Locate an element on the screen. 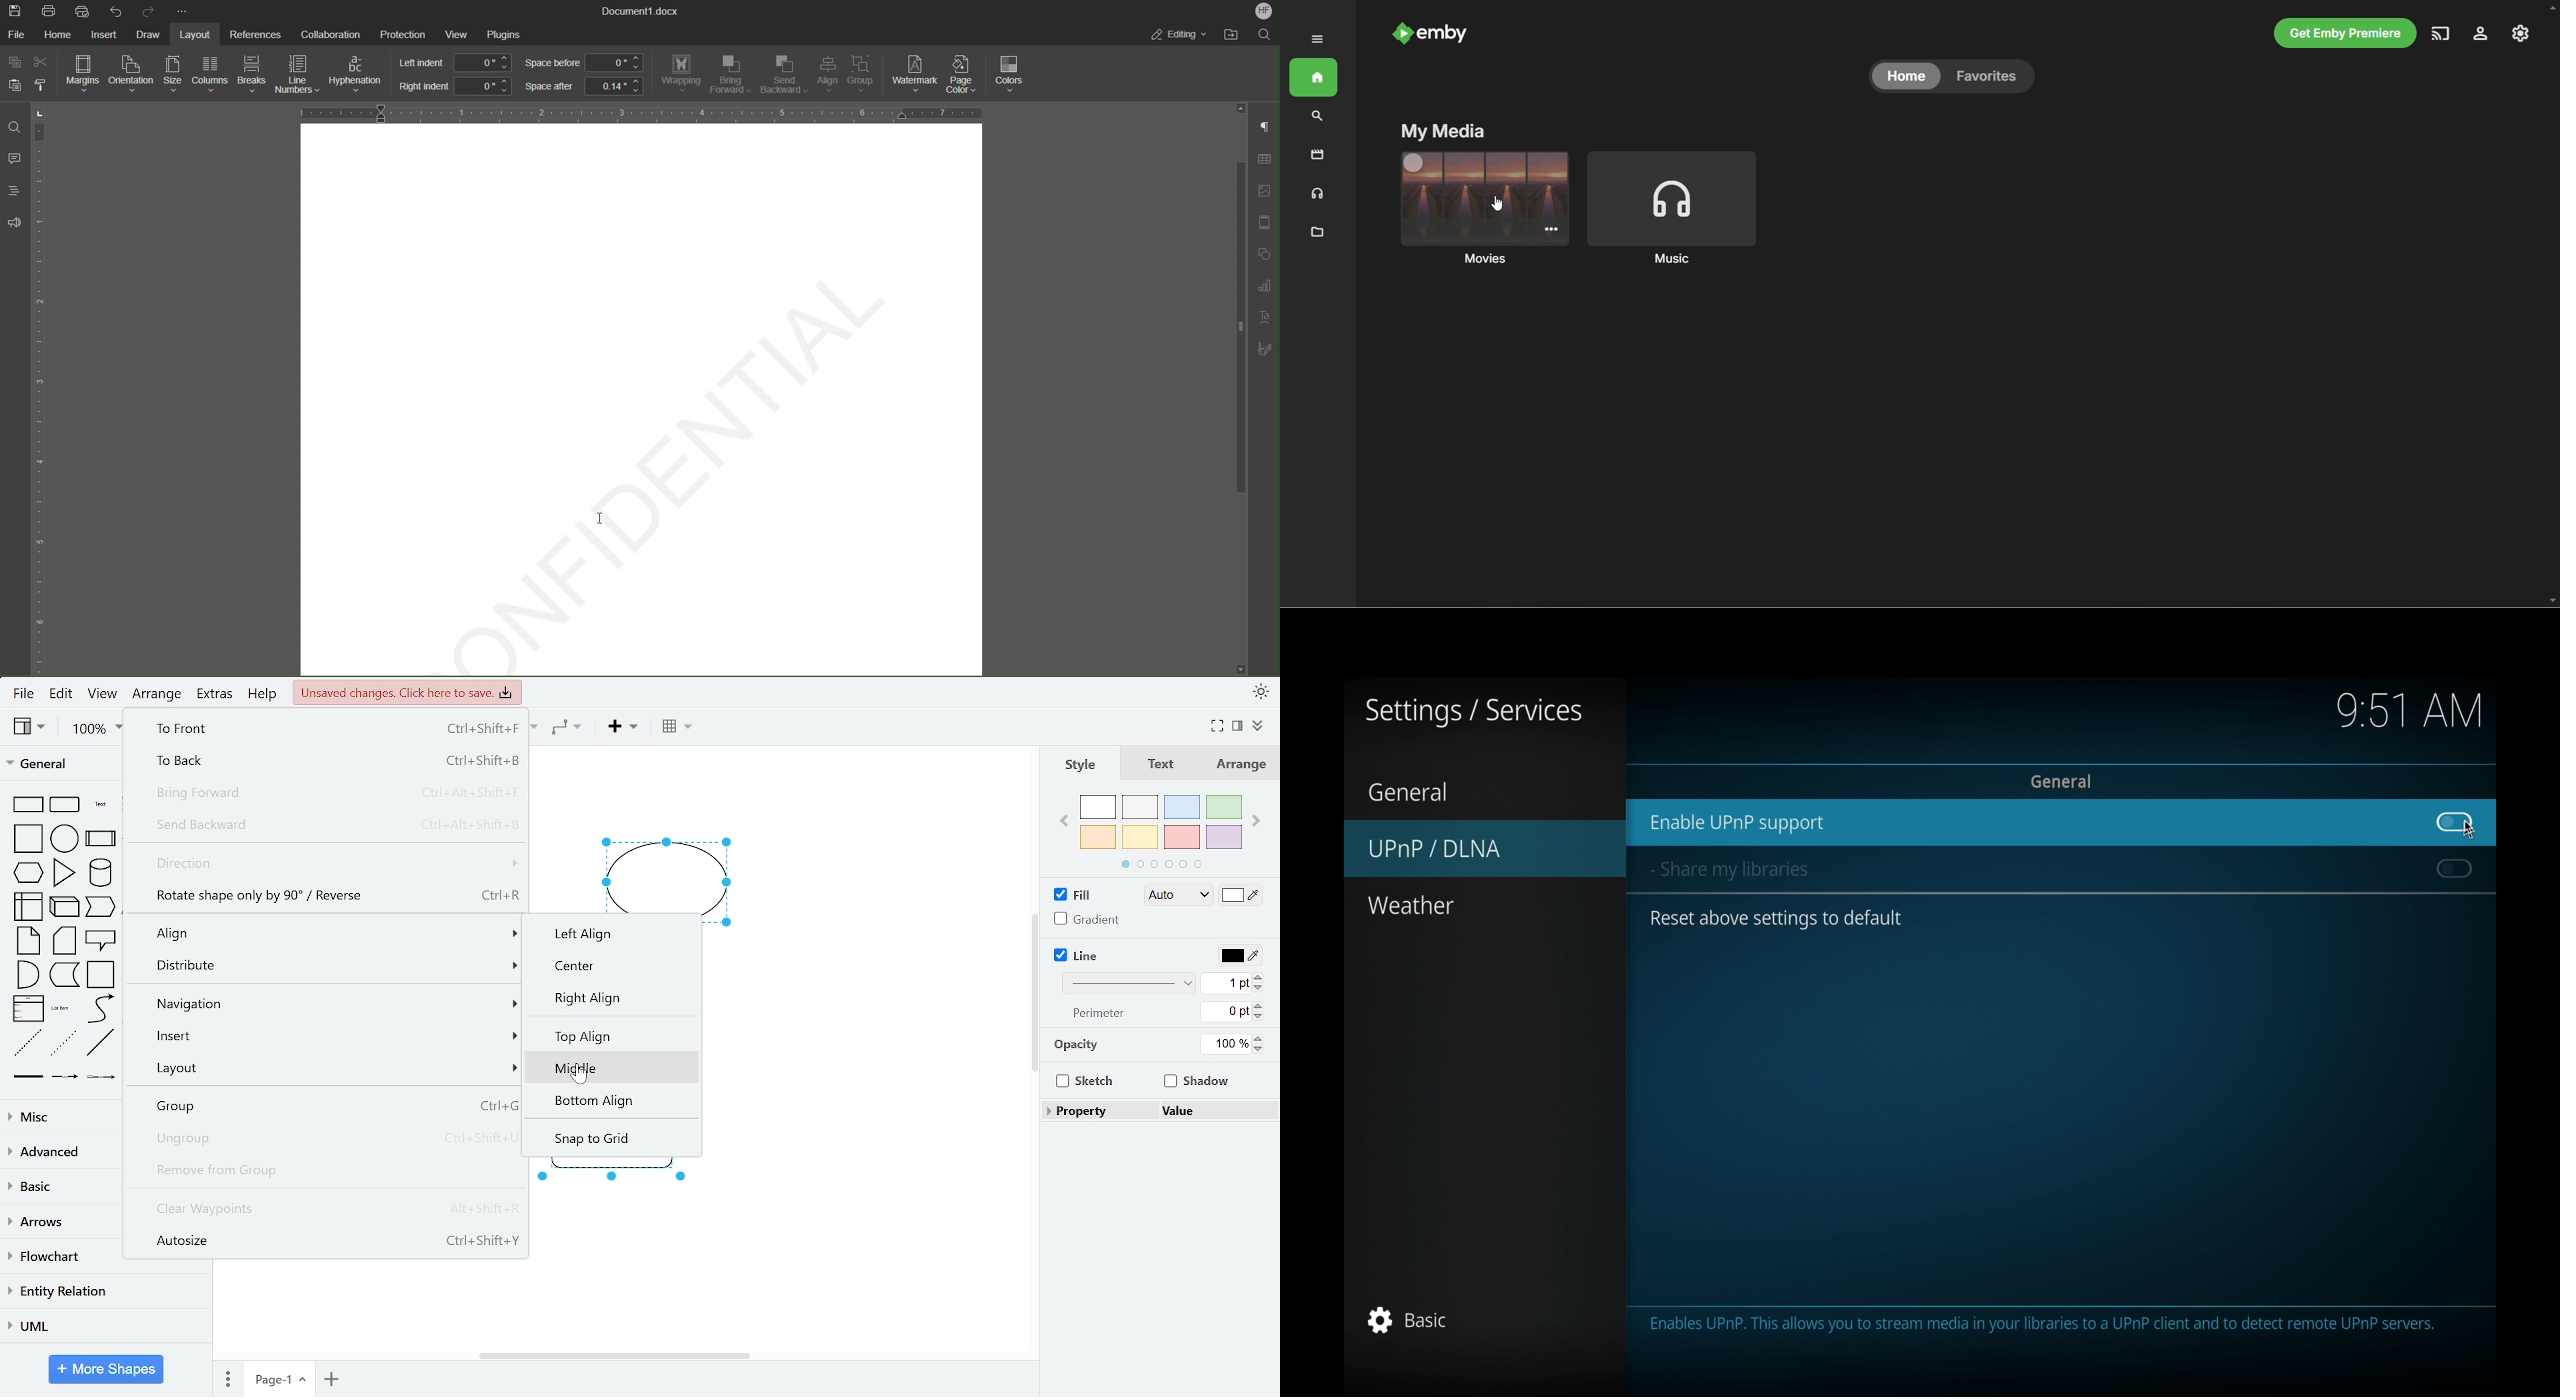 This screenshot has width=2576, height=1400. Copy is located at coordinates (16, 63).